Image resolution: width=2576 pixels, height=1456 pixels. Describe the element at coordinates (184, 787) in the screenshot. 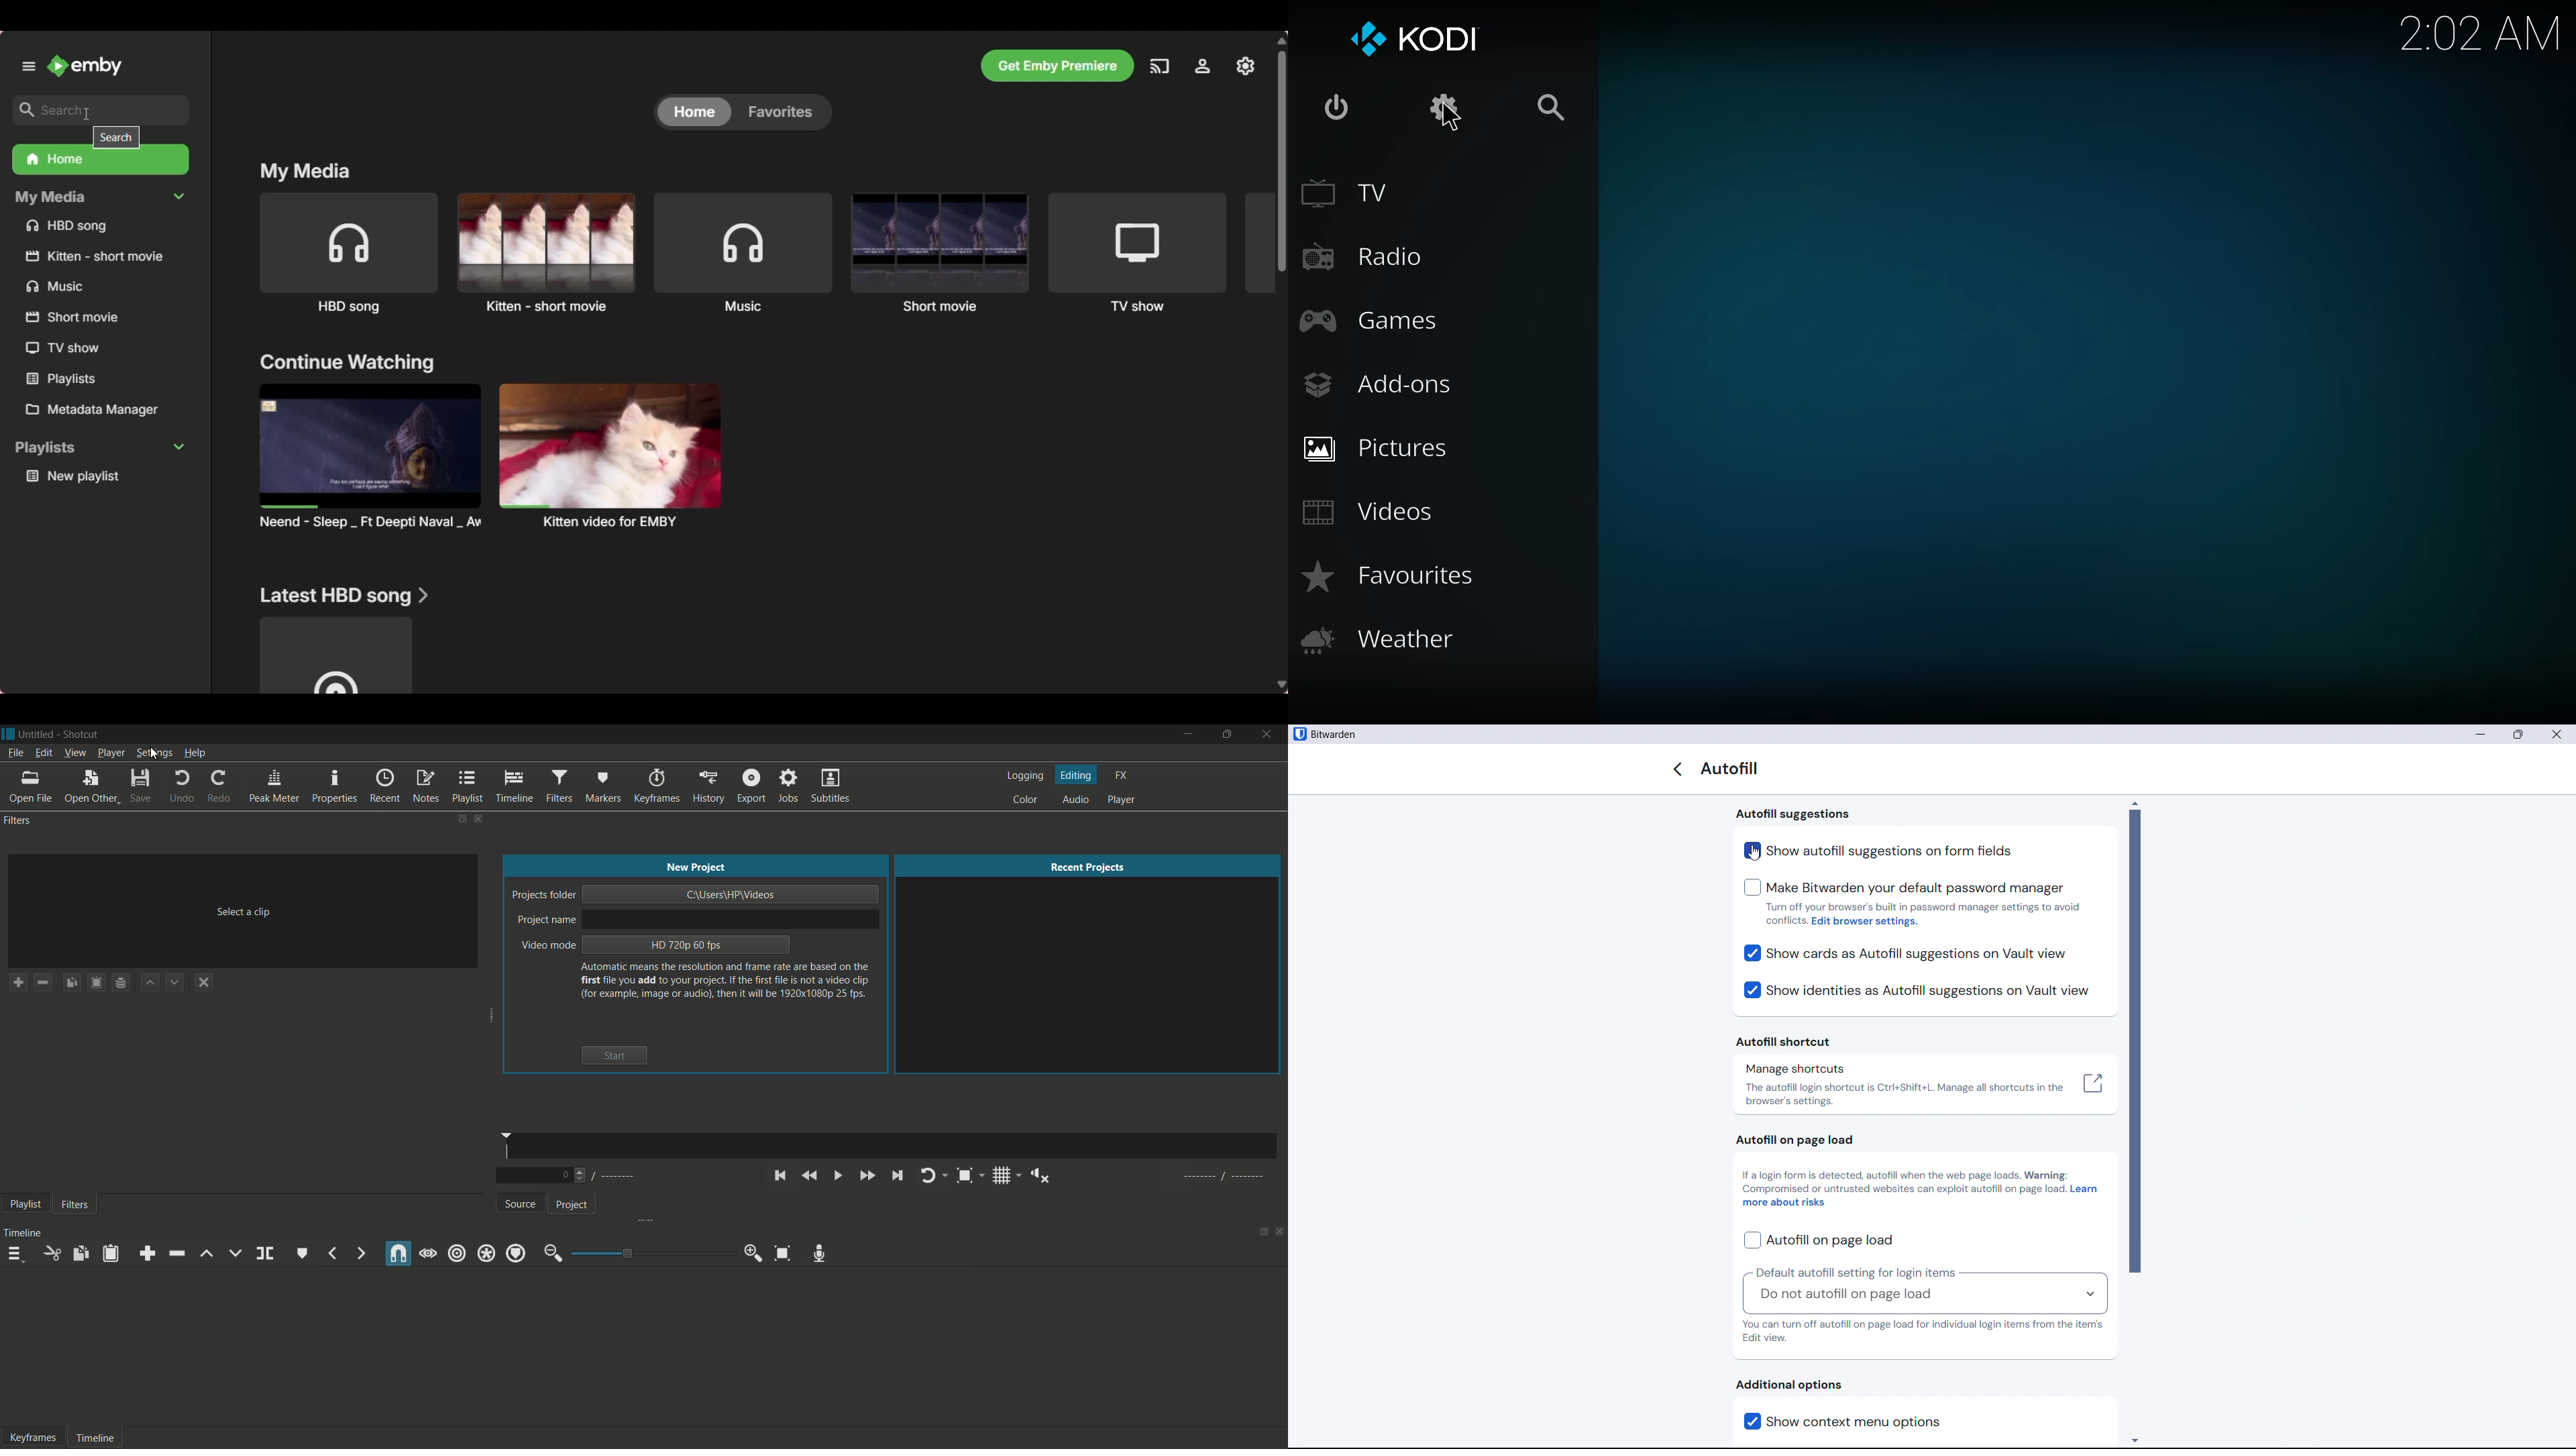

I see `undo` at that location.